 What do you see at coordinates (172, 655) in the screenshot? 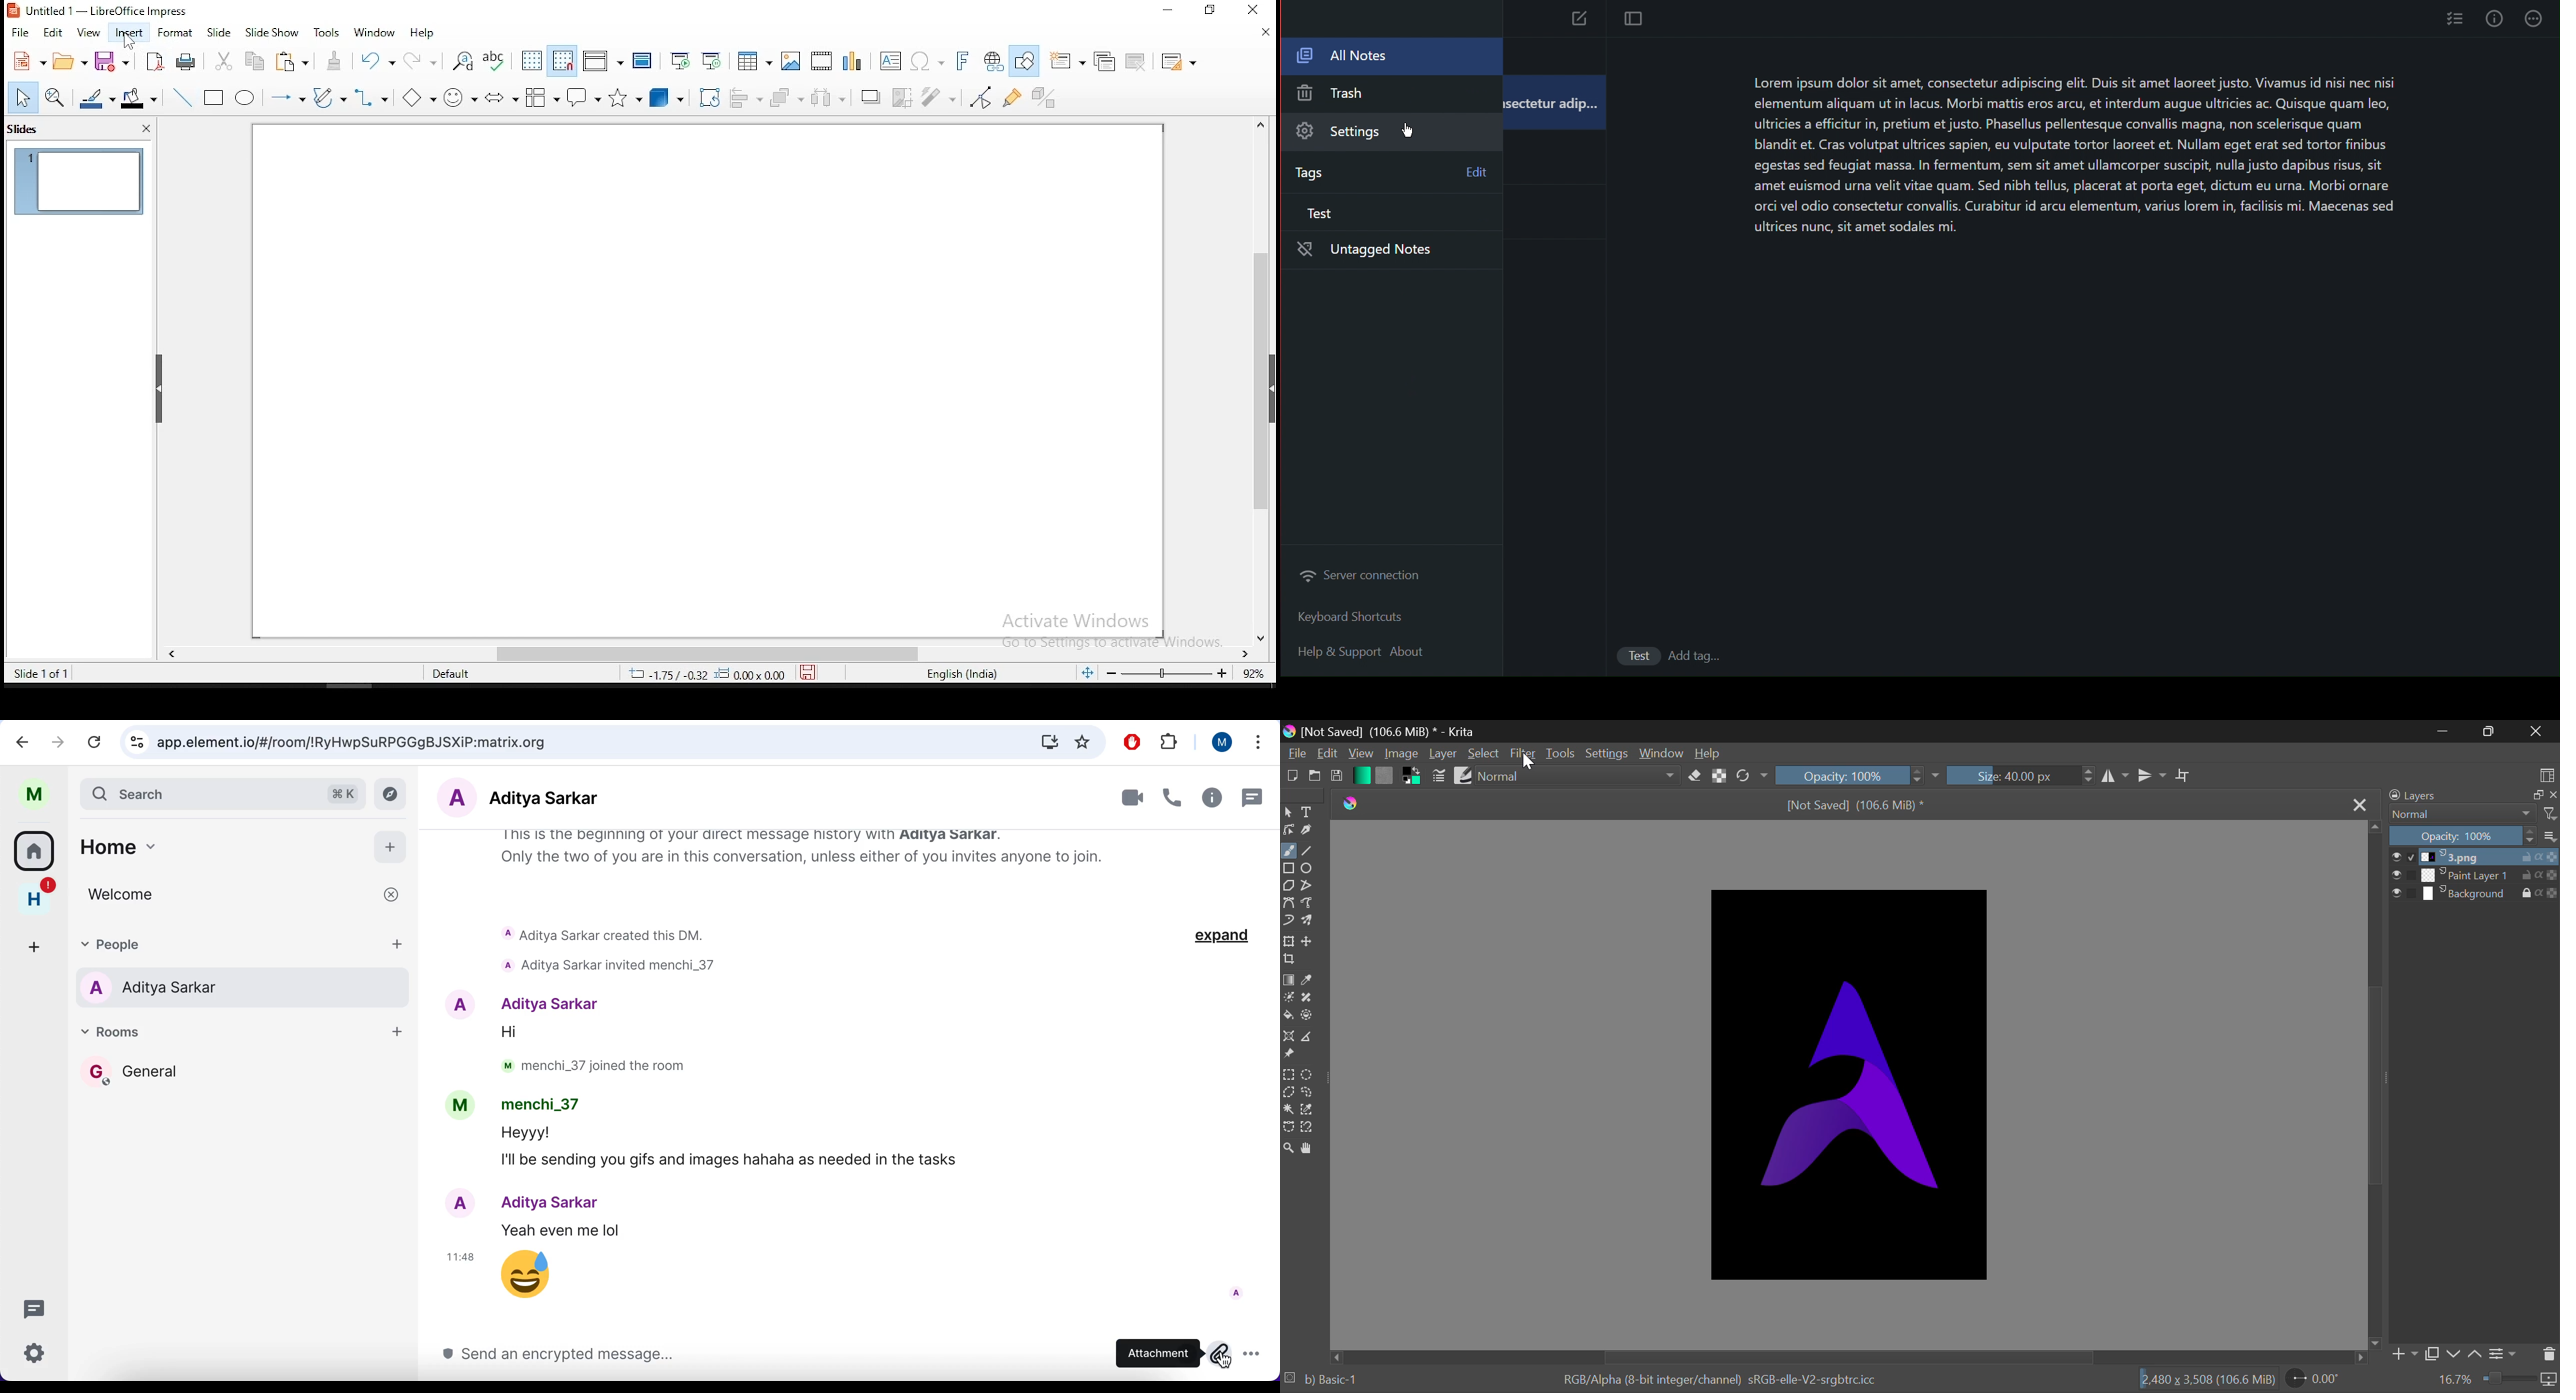
I see `scoll left` at bounding box center [172, 655].